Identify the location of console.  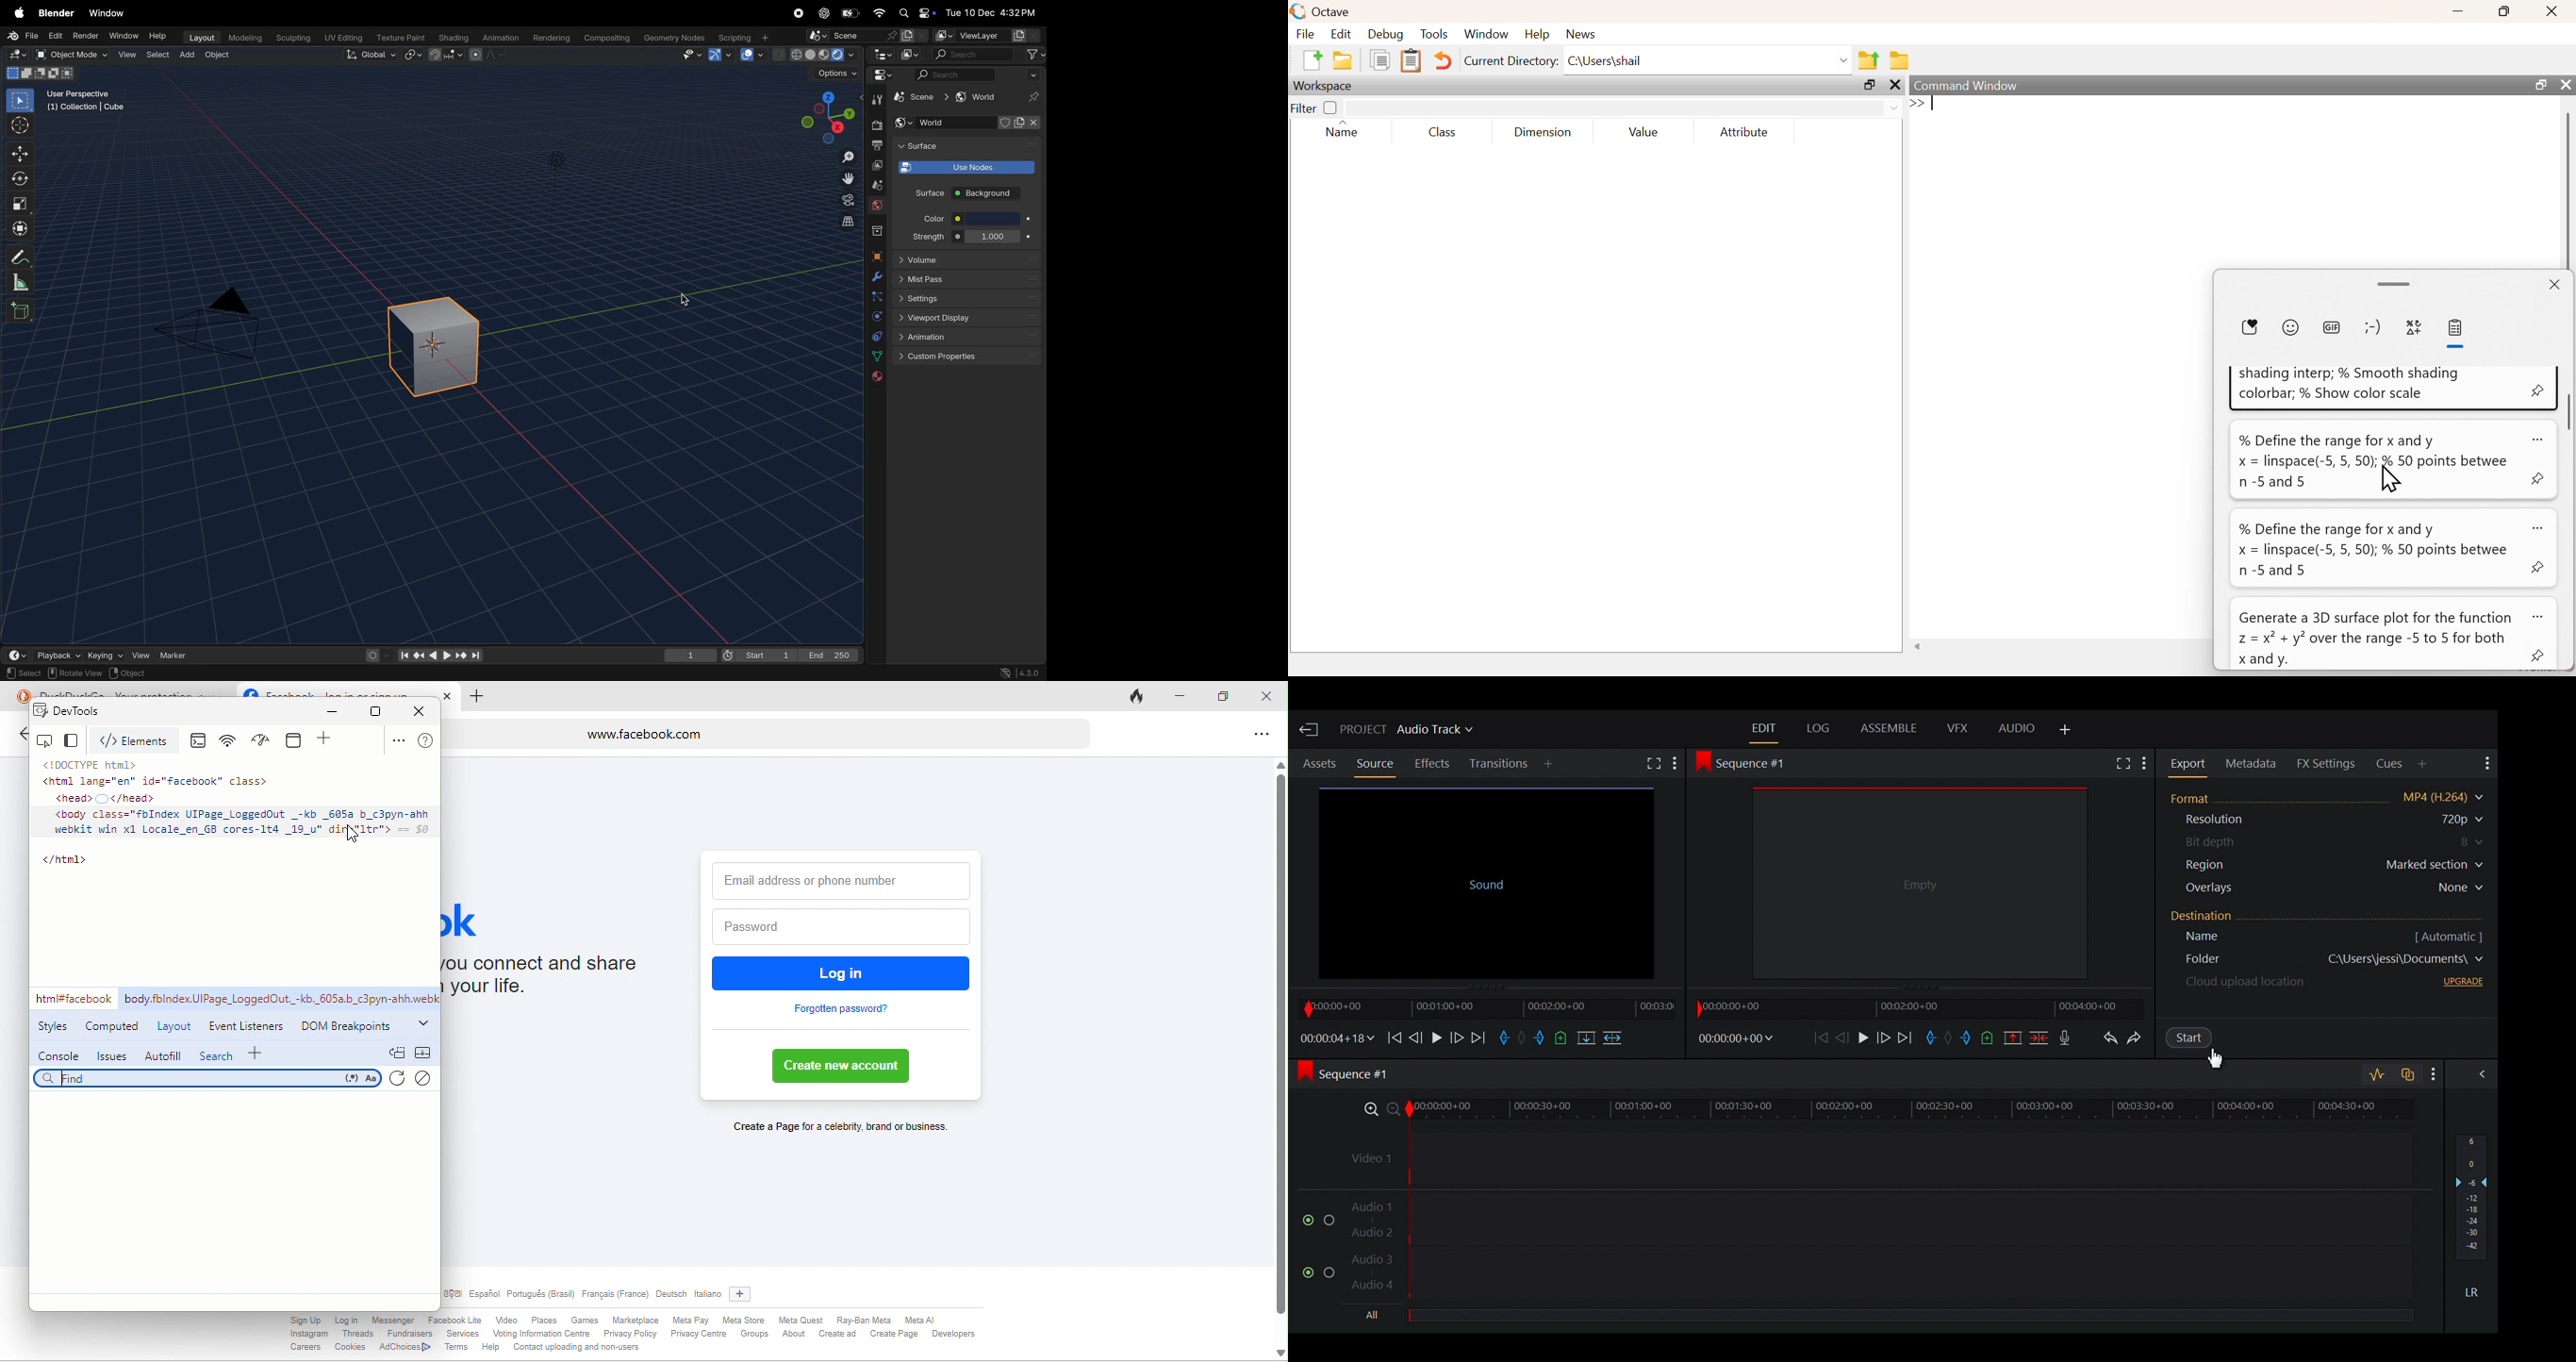
(59, 1055).